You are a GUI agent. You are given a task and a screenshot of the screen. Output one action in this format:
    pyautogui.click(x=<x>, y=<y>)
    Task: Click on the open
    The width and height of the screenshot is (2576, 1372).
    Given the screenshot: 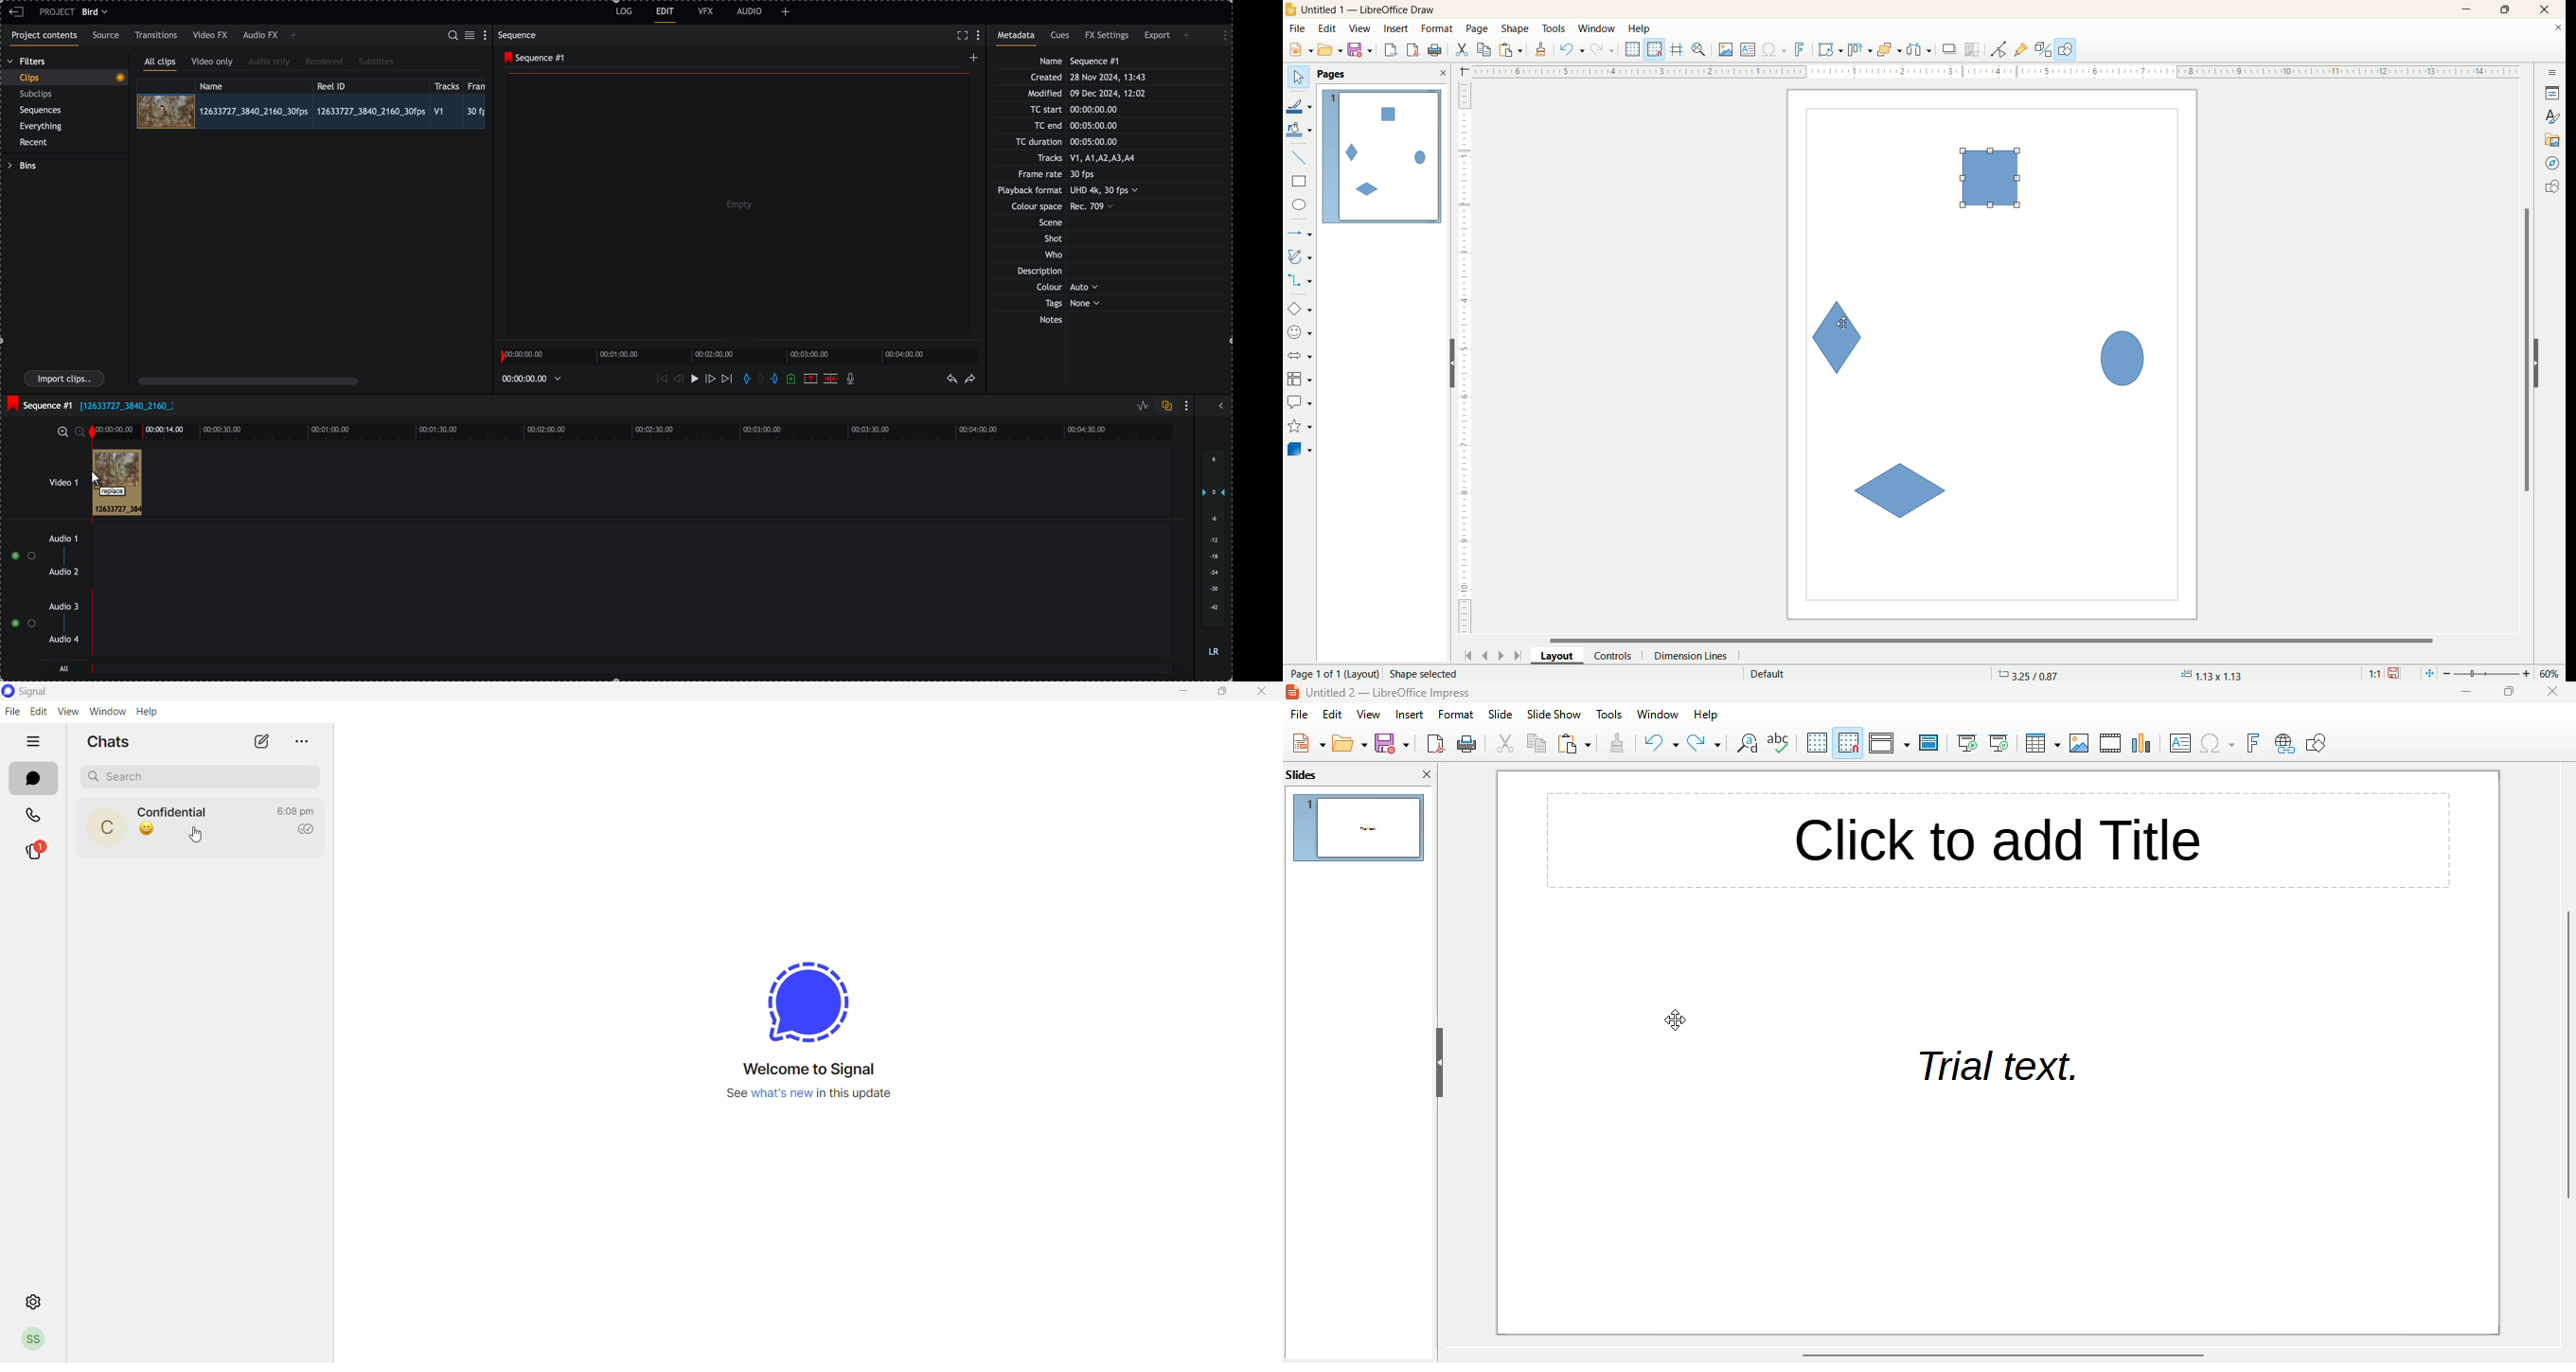 What is the action you would take?
    pyautogui.click(x=1350, y=743)
    